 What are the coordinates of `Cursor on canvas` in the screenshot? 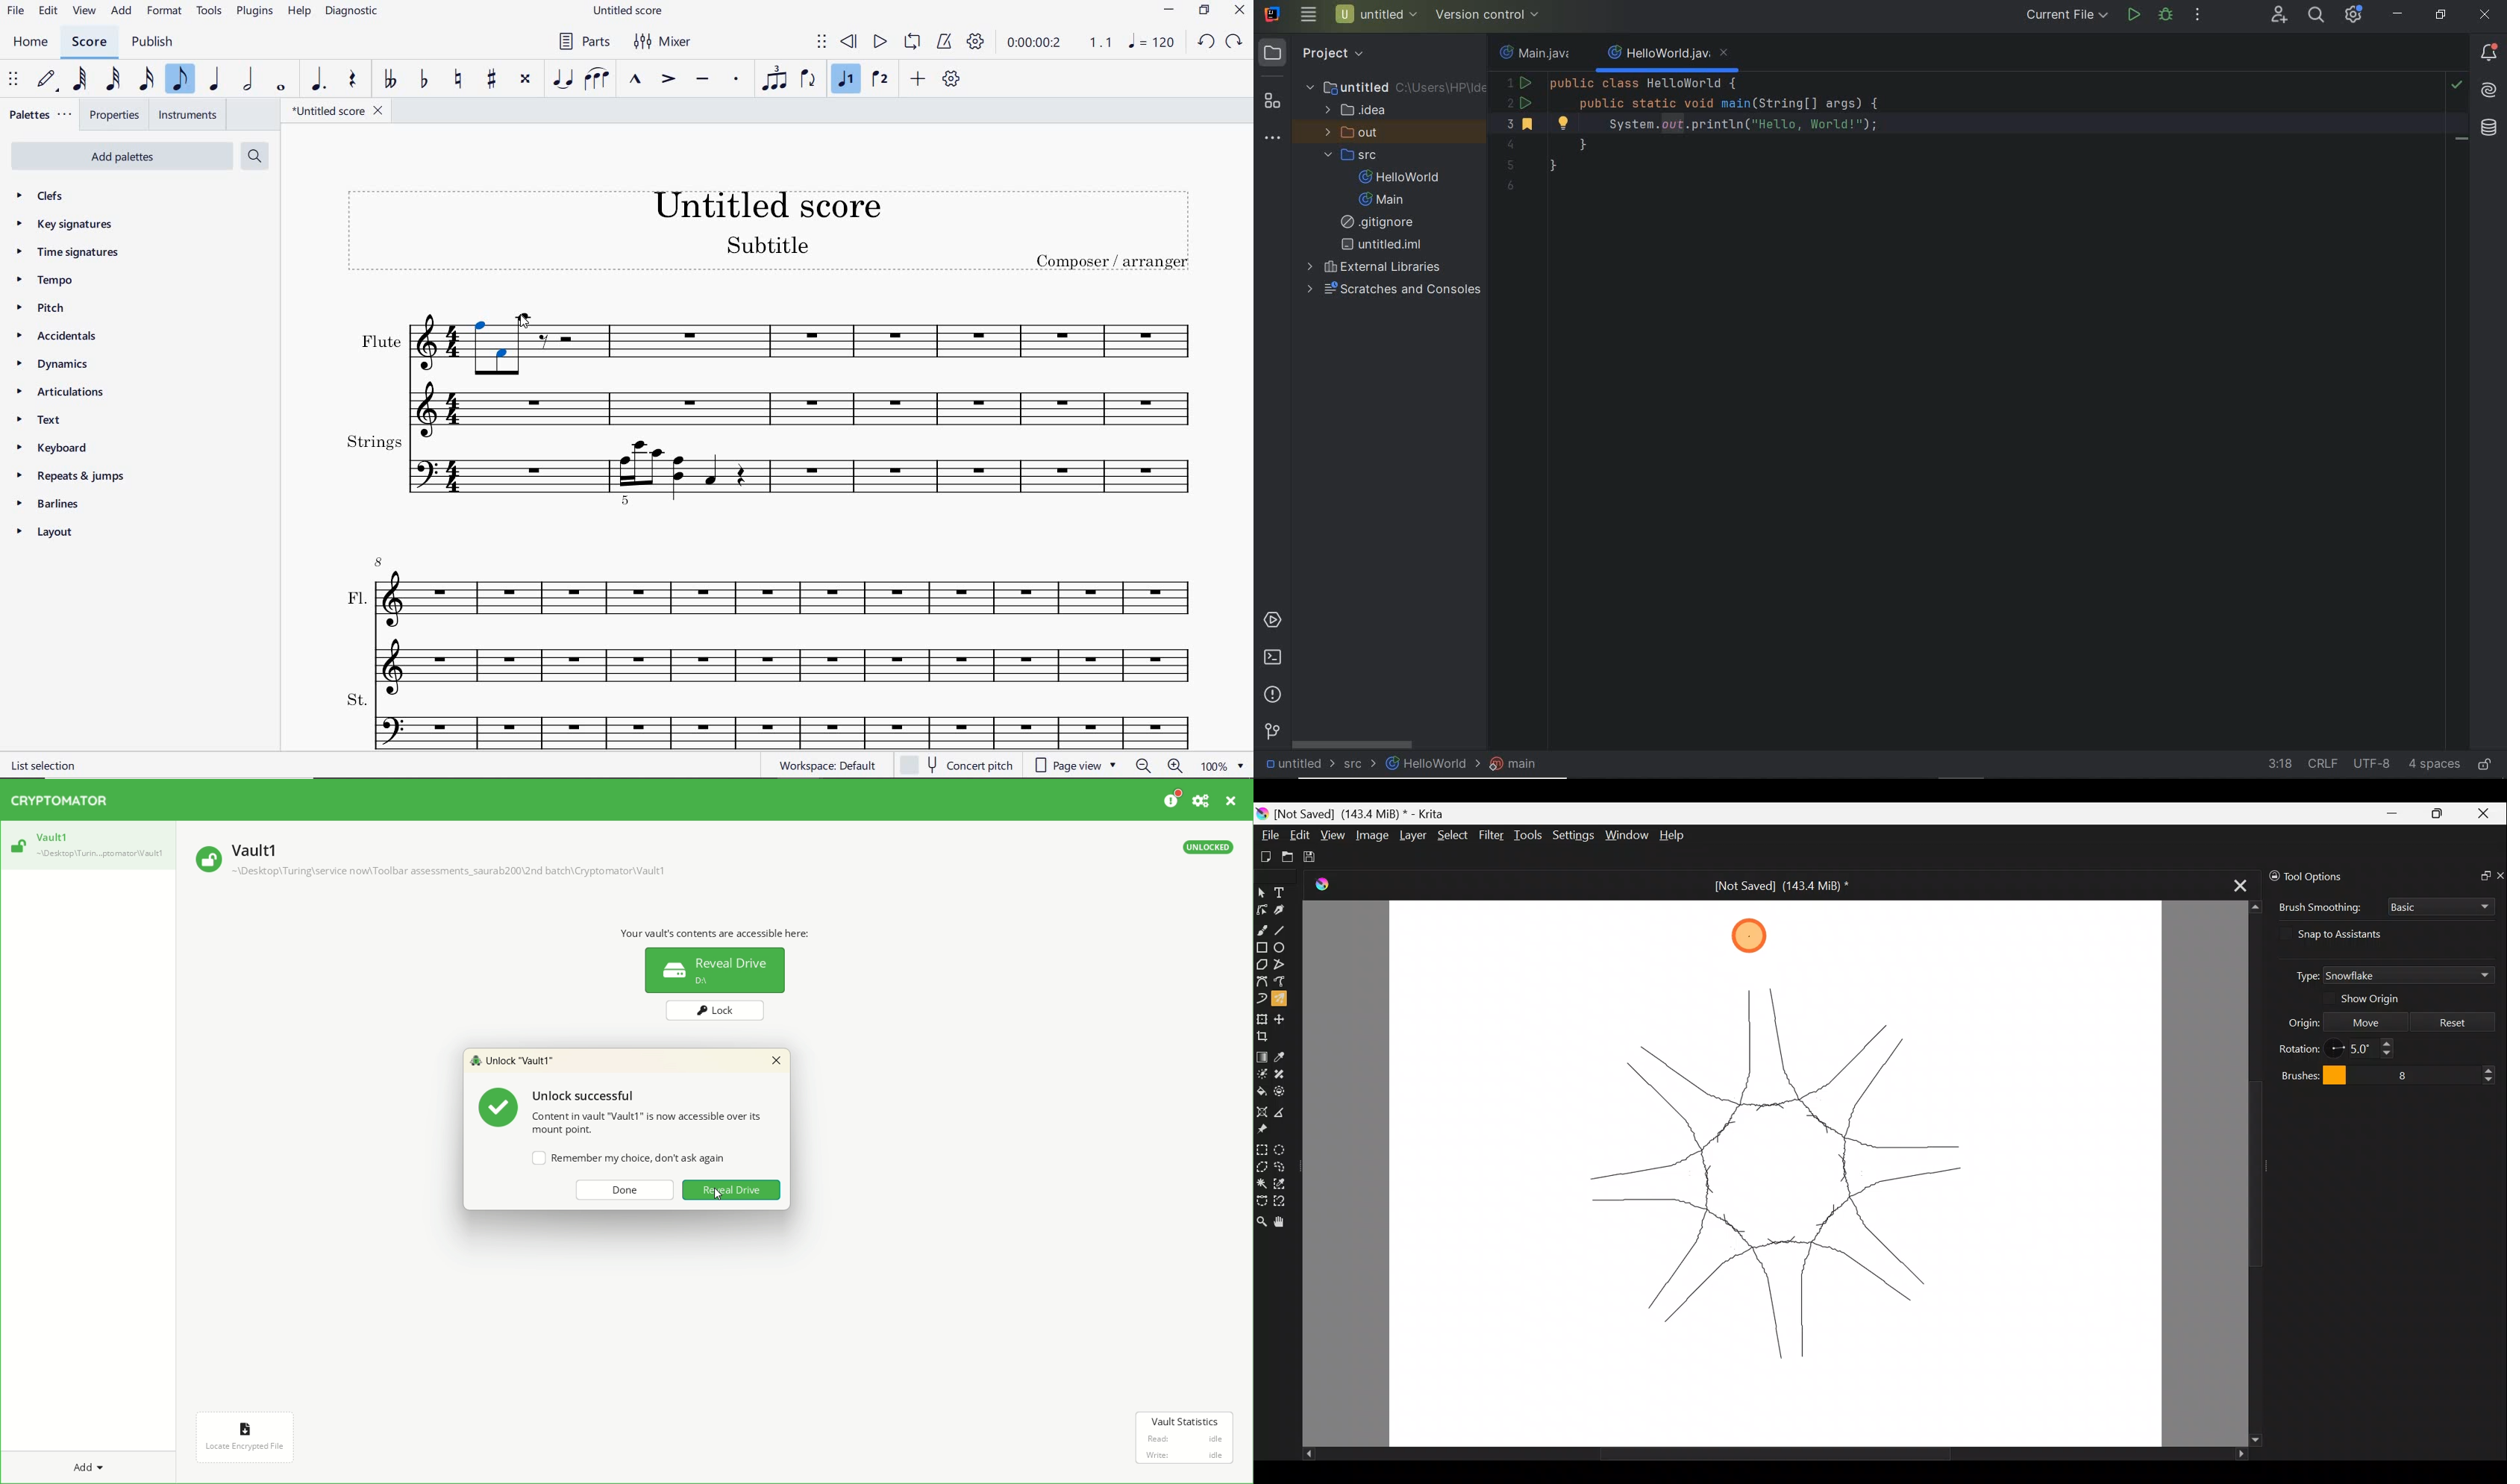 It's located at (1744, 936).